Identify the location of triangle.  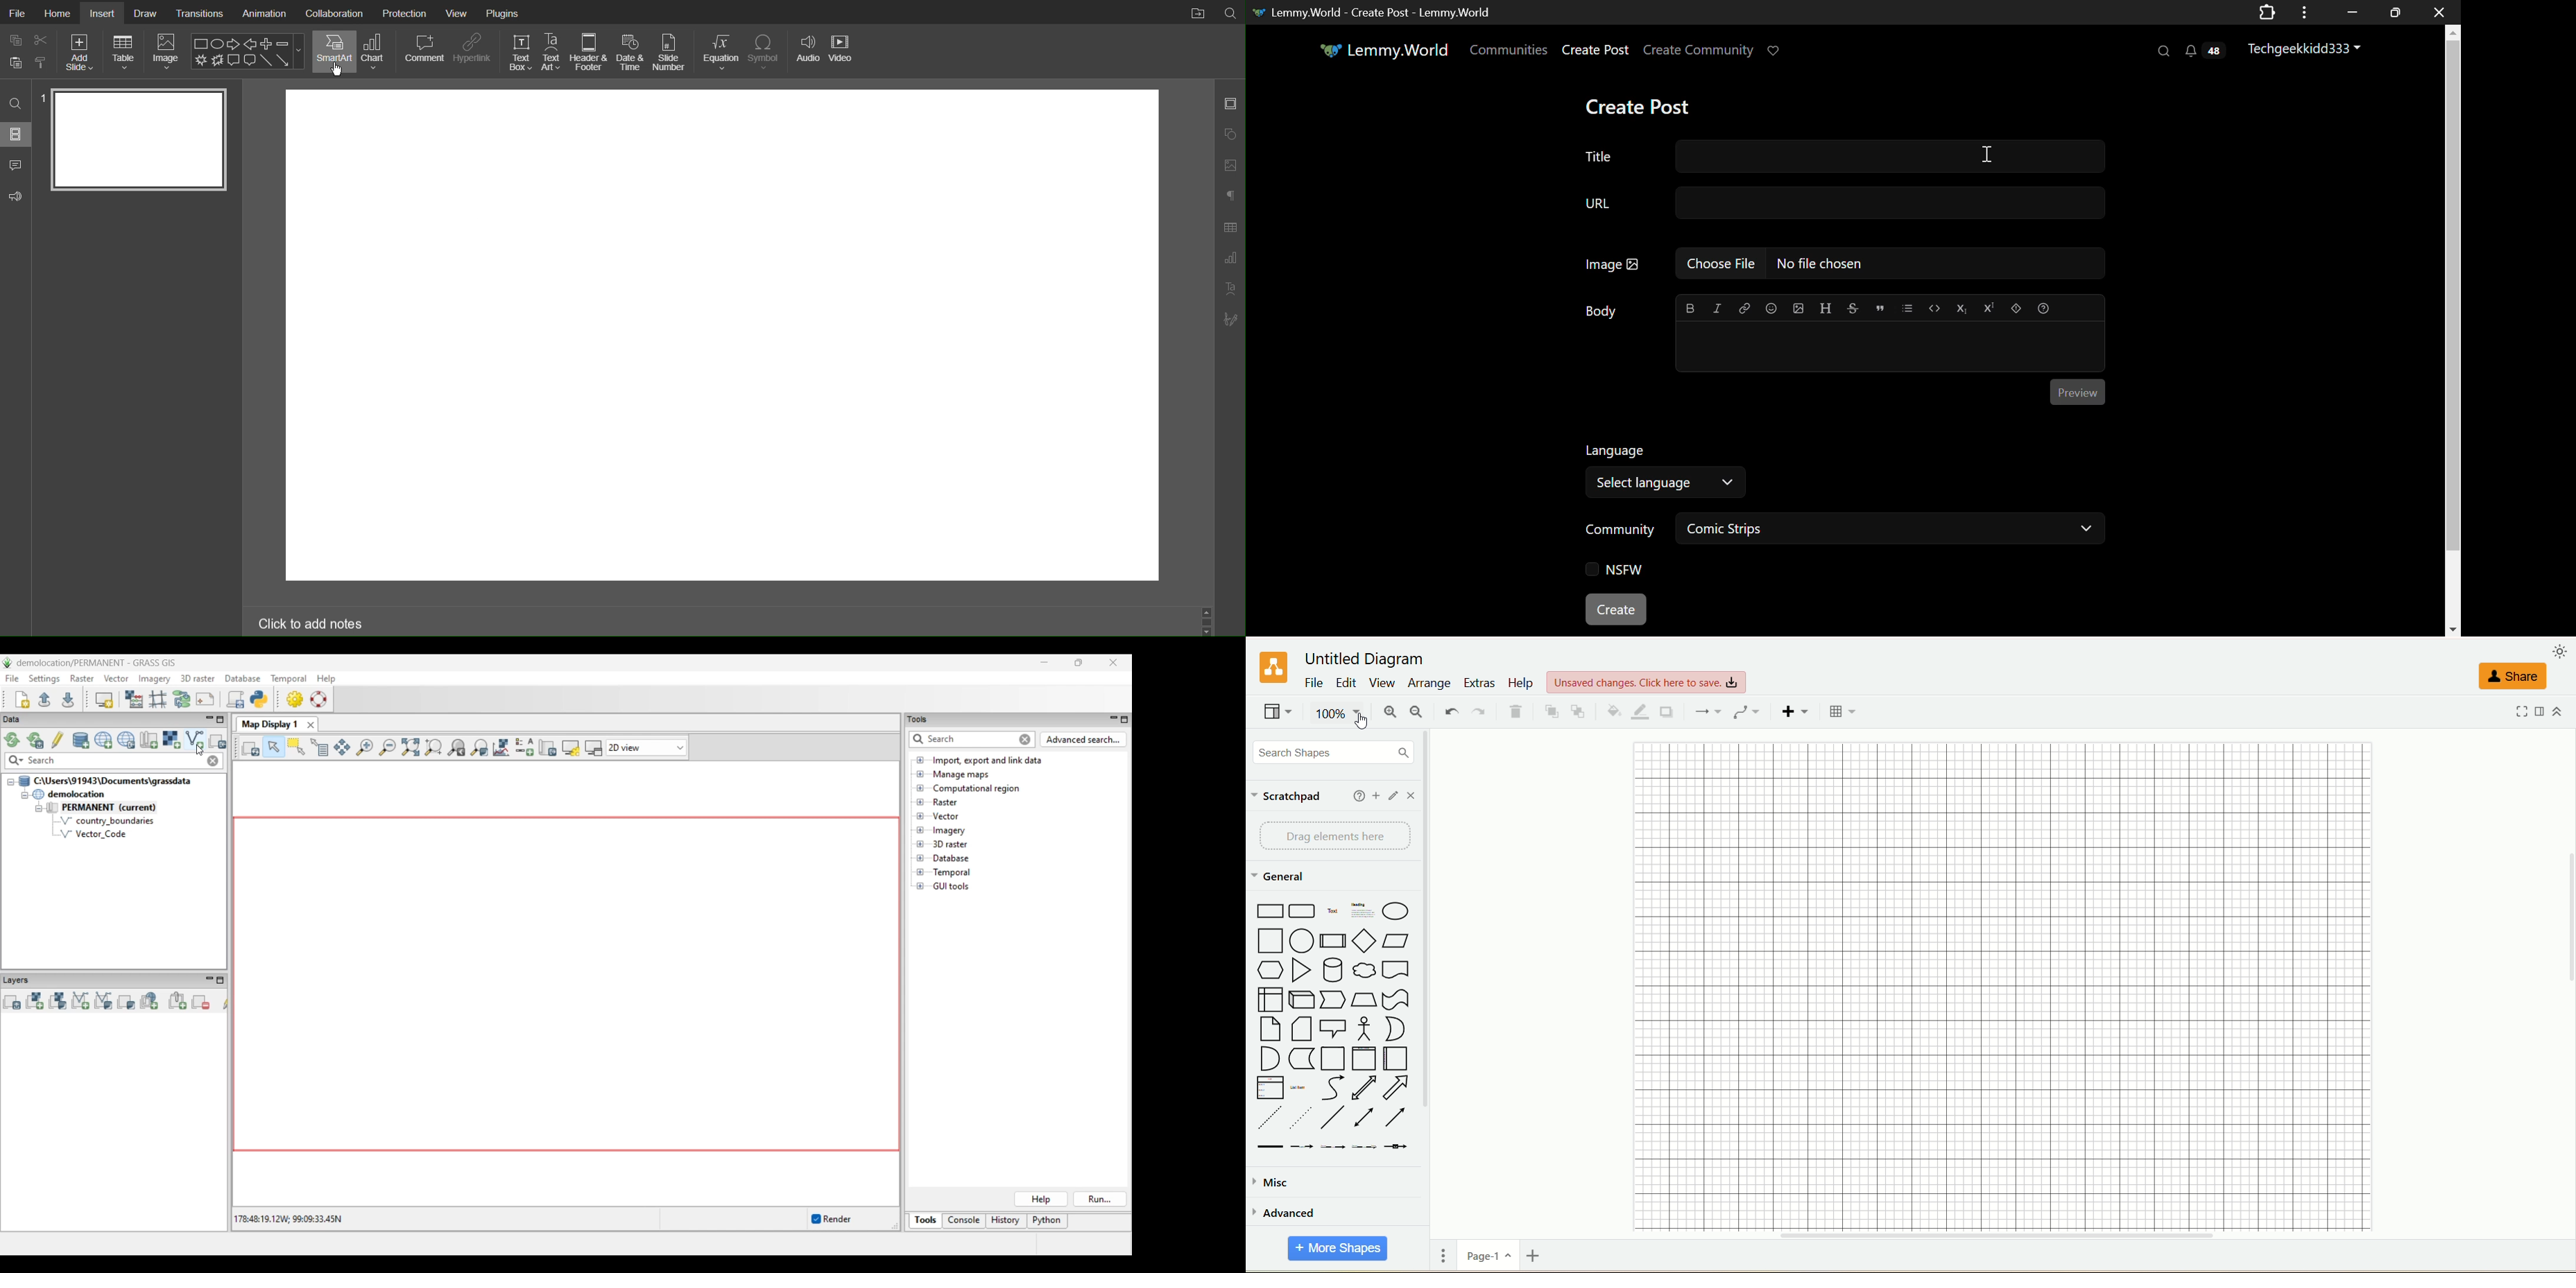
(1301, 968).